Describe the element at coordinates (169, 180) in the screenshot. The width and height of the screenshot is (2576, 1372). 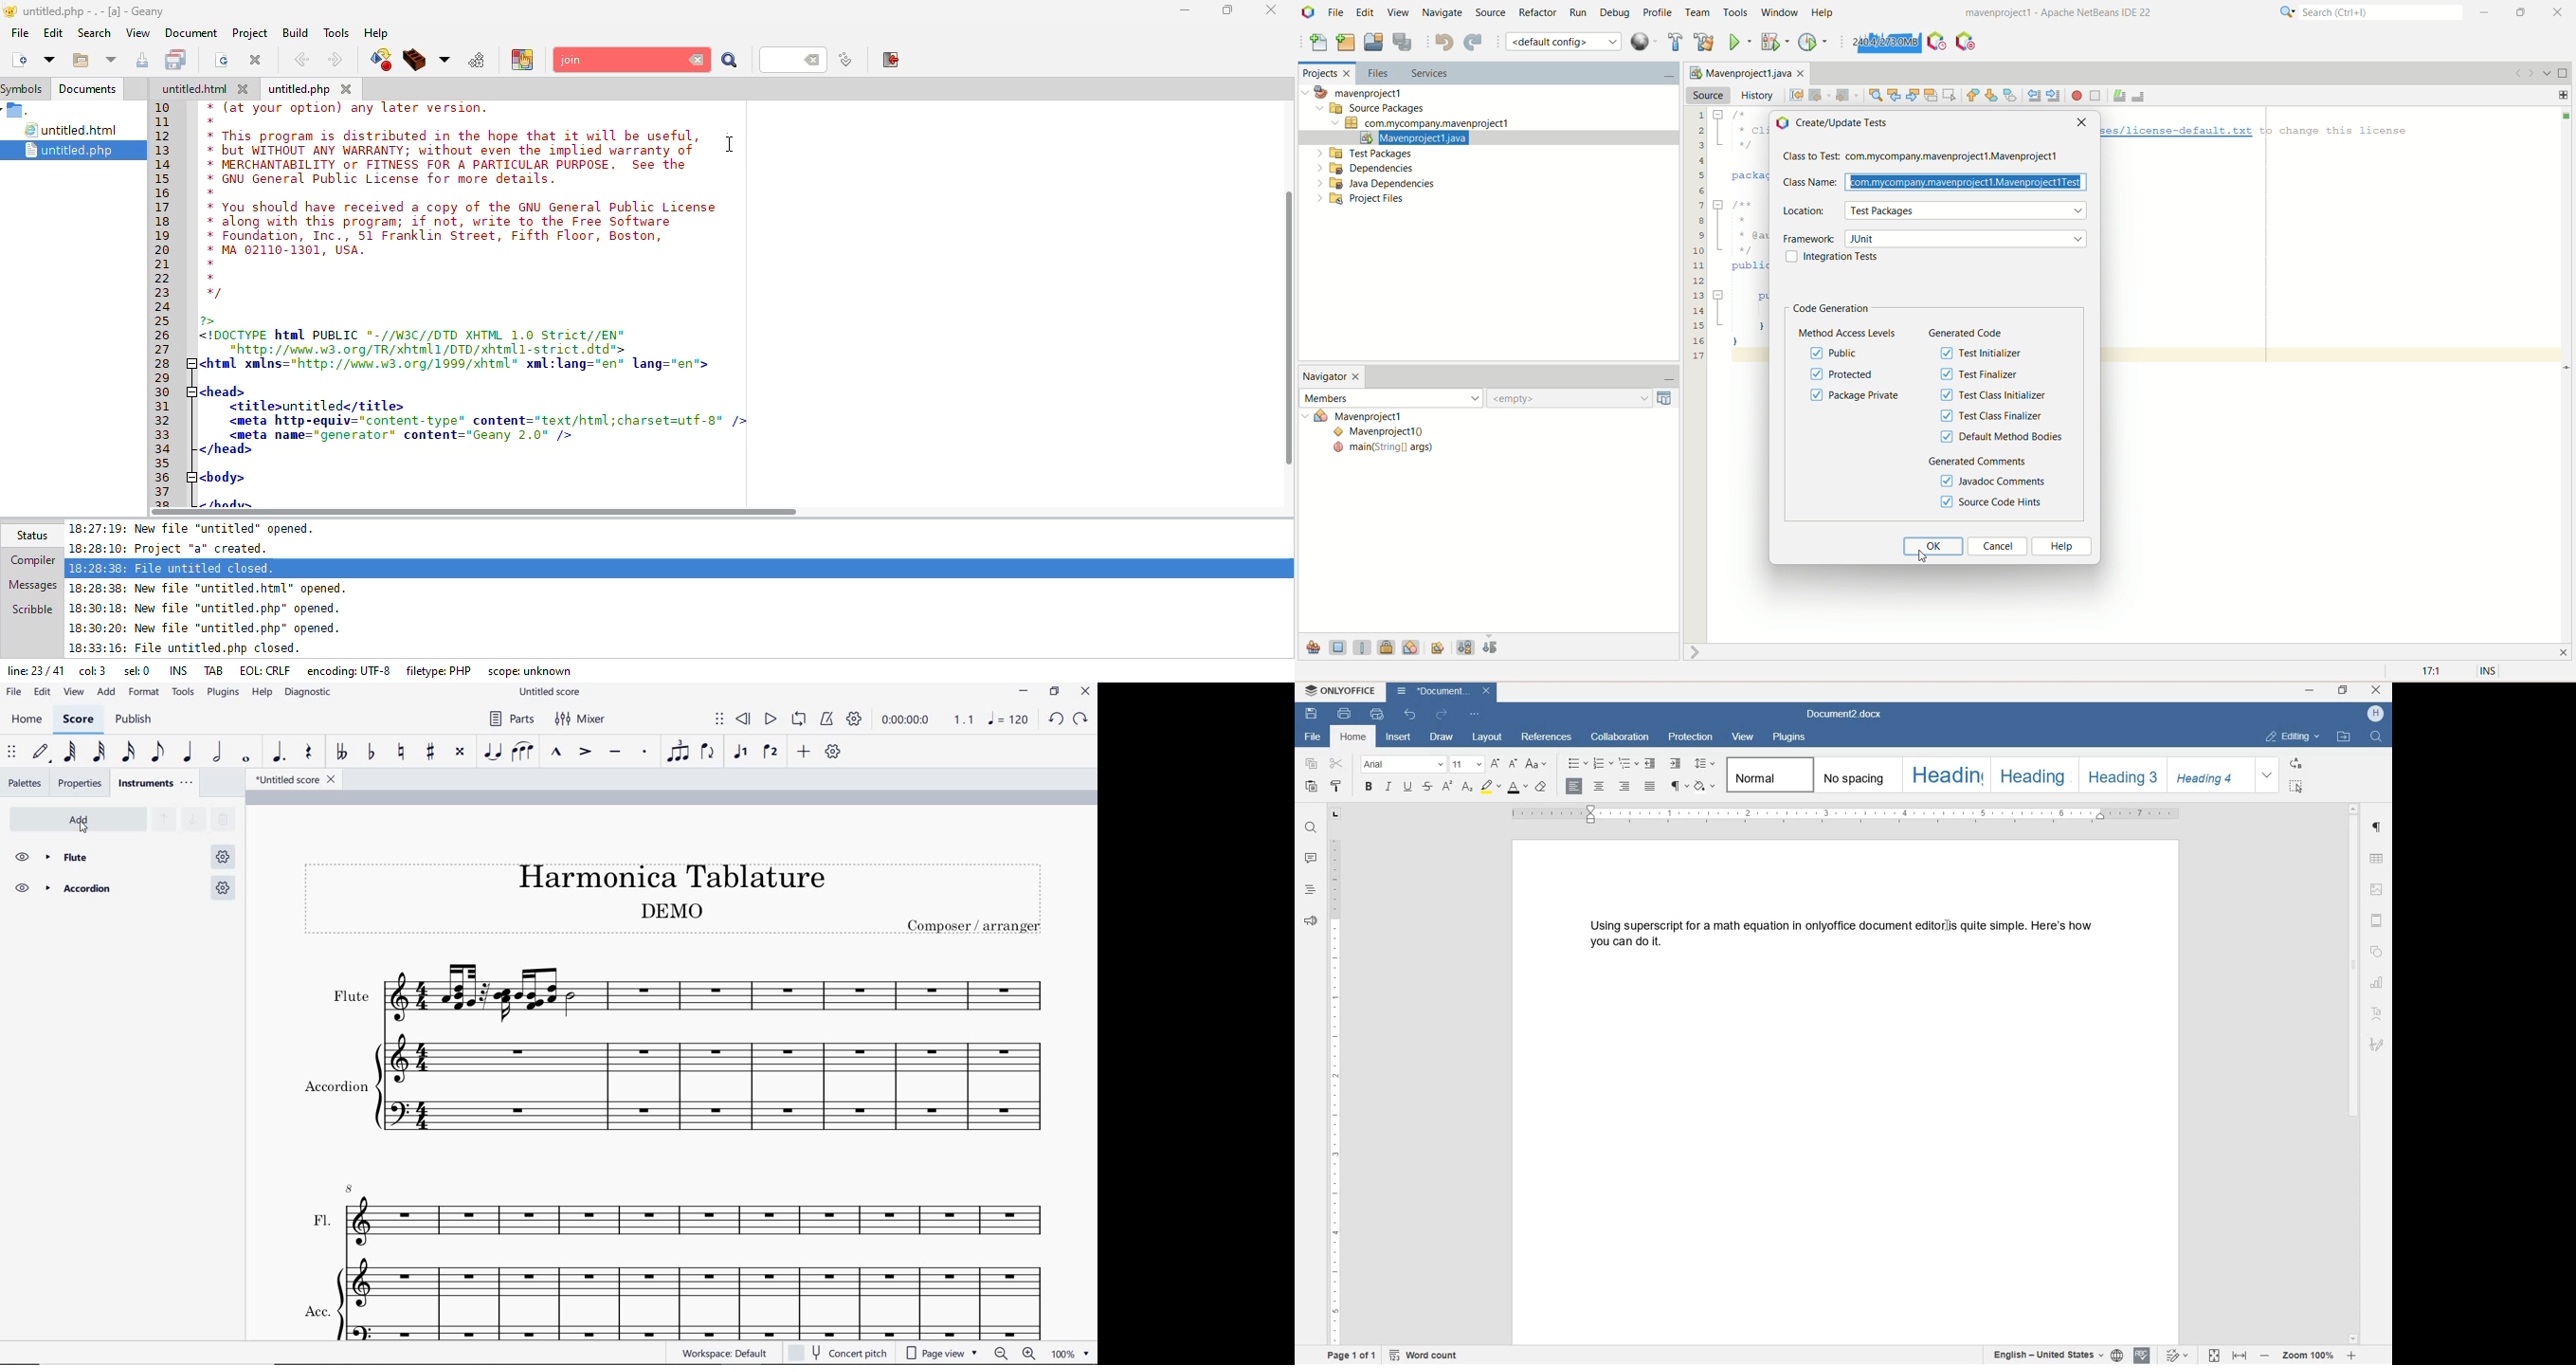
I see `15` at that location.